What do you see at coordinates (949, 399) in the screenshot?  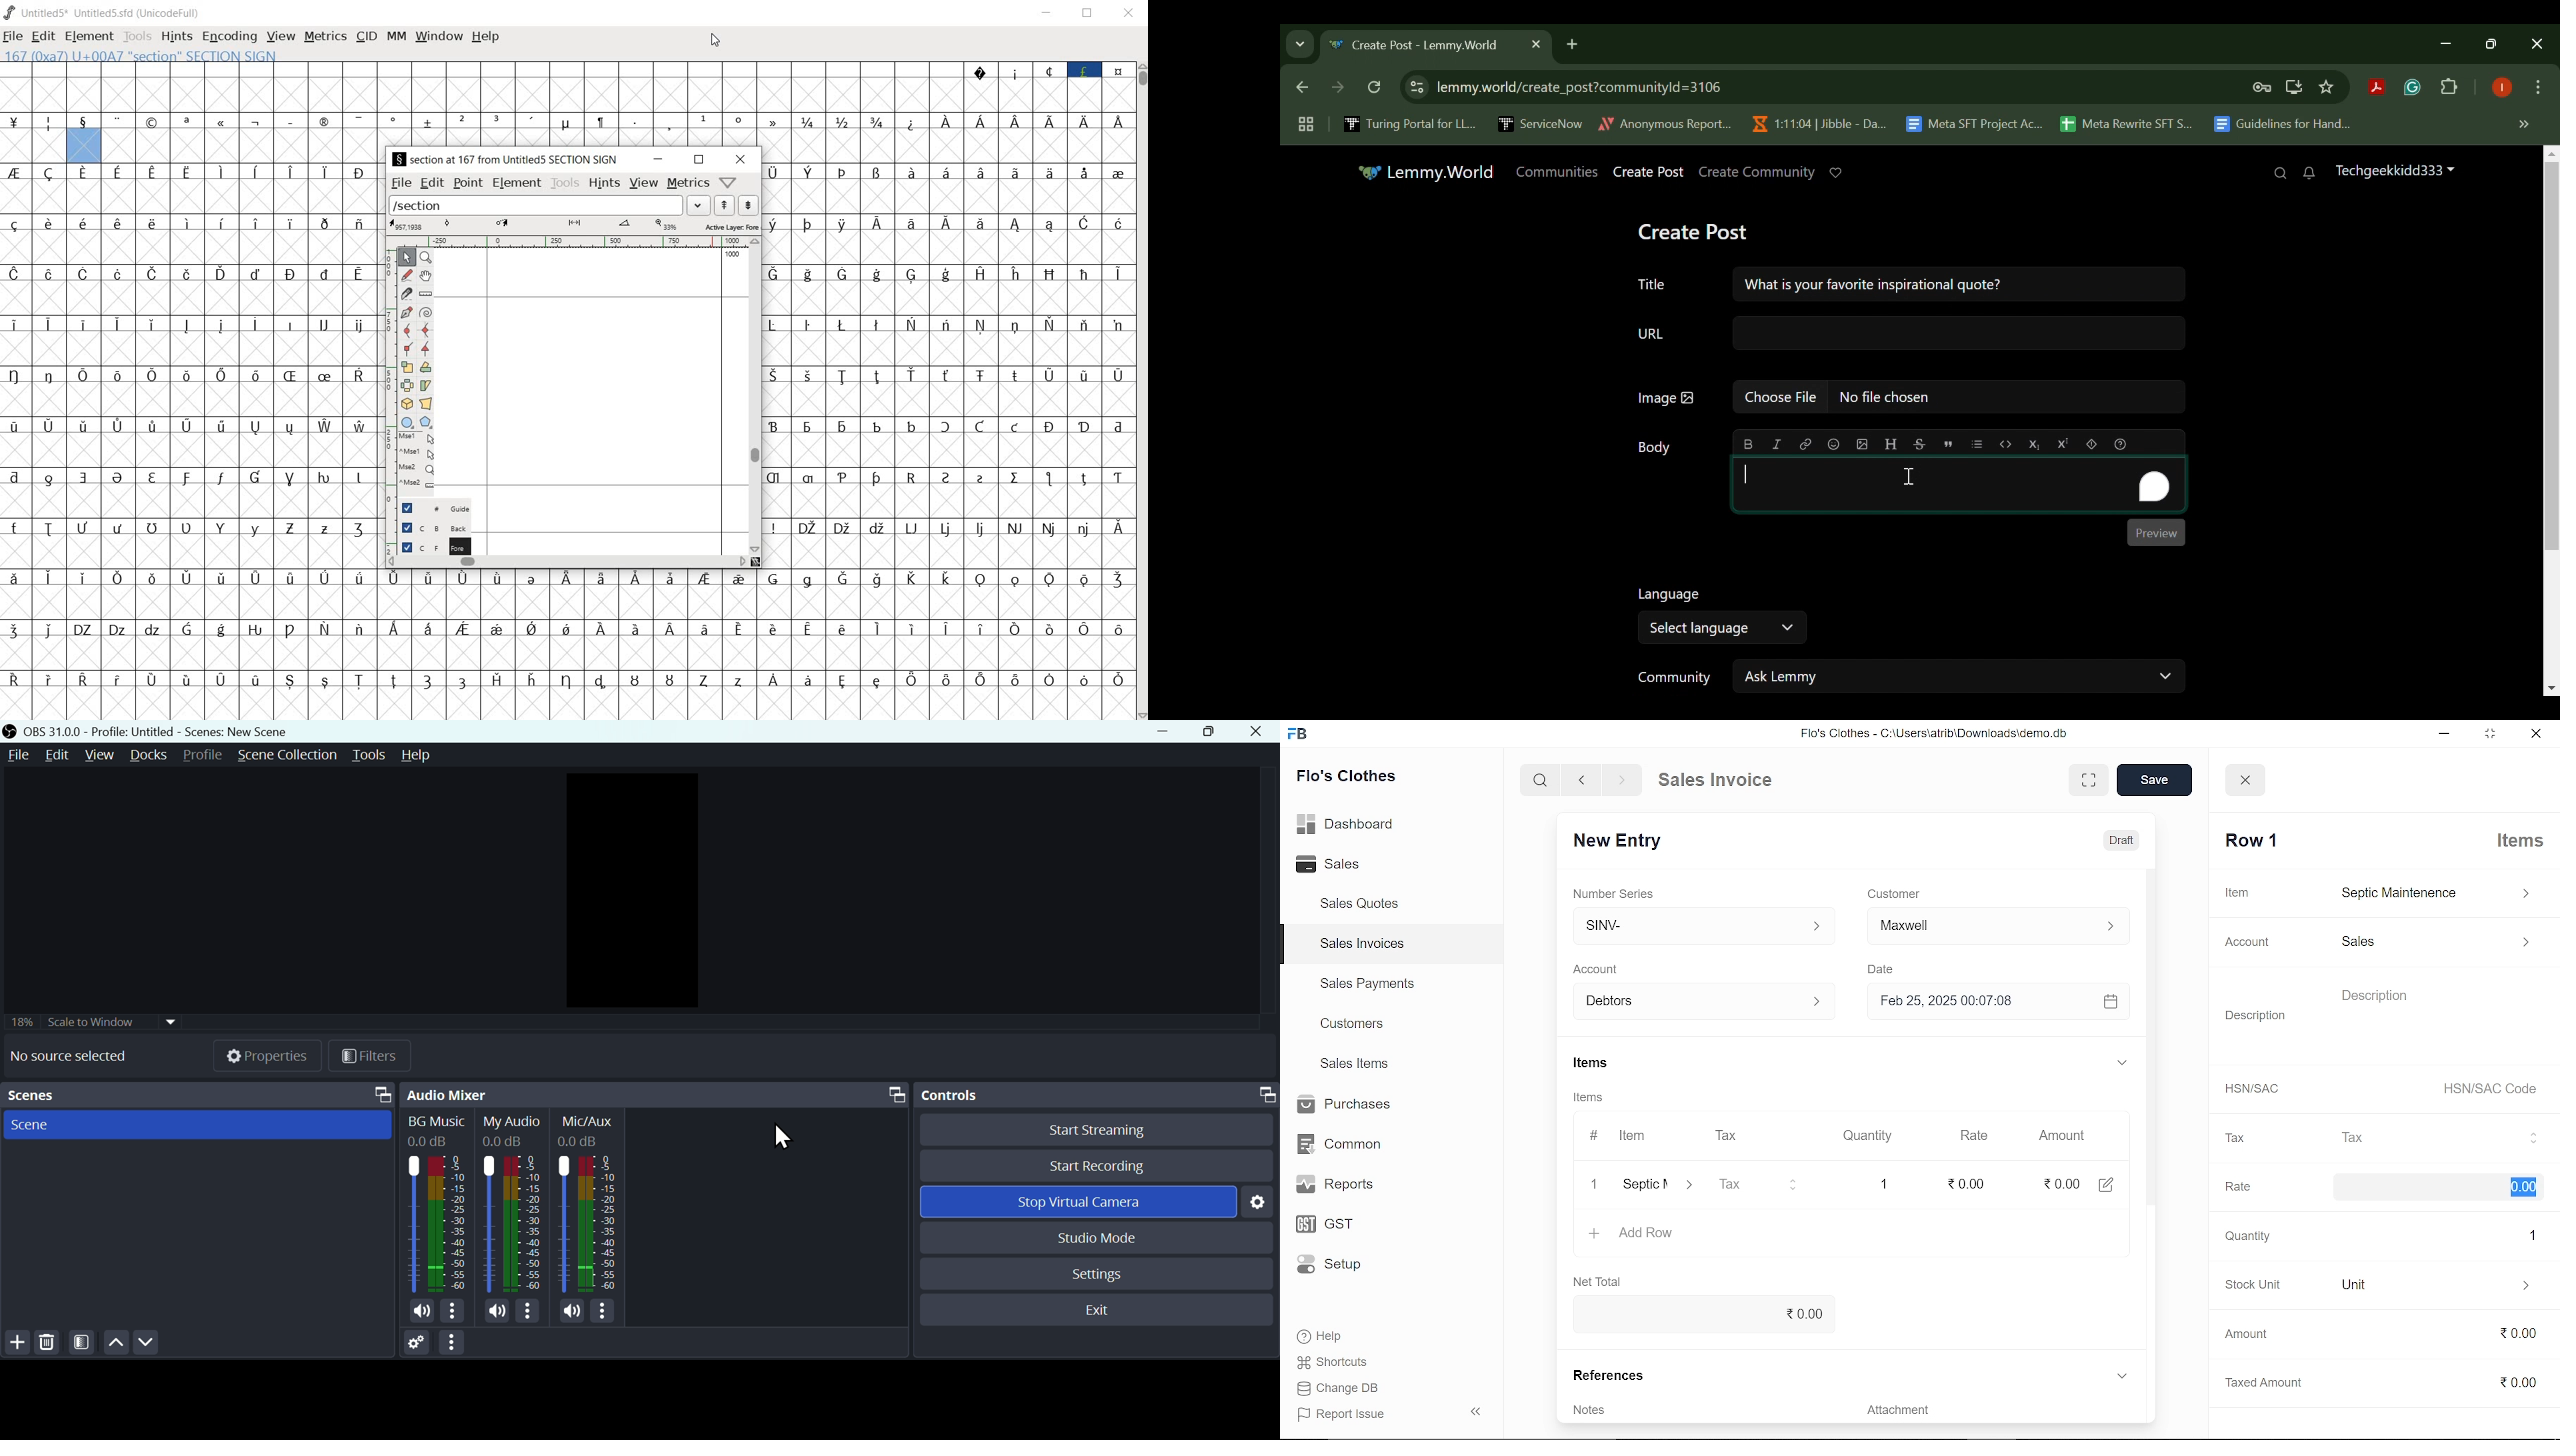 I see `its working same as usual for me` at bounding box center [949, 399].